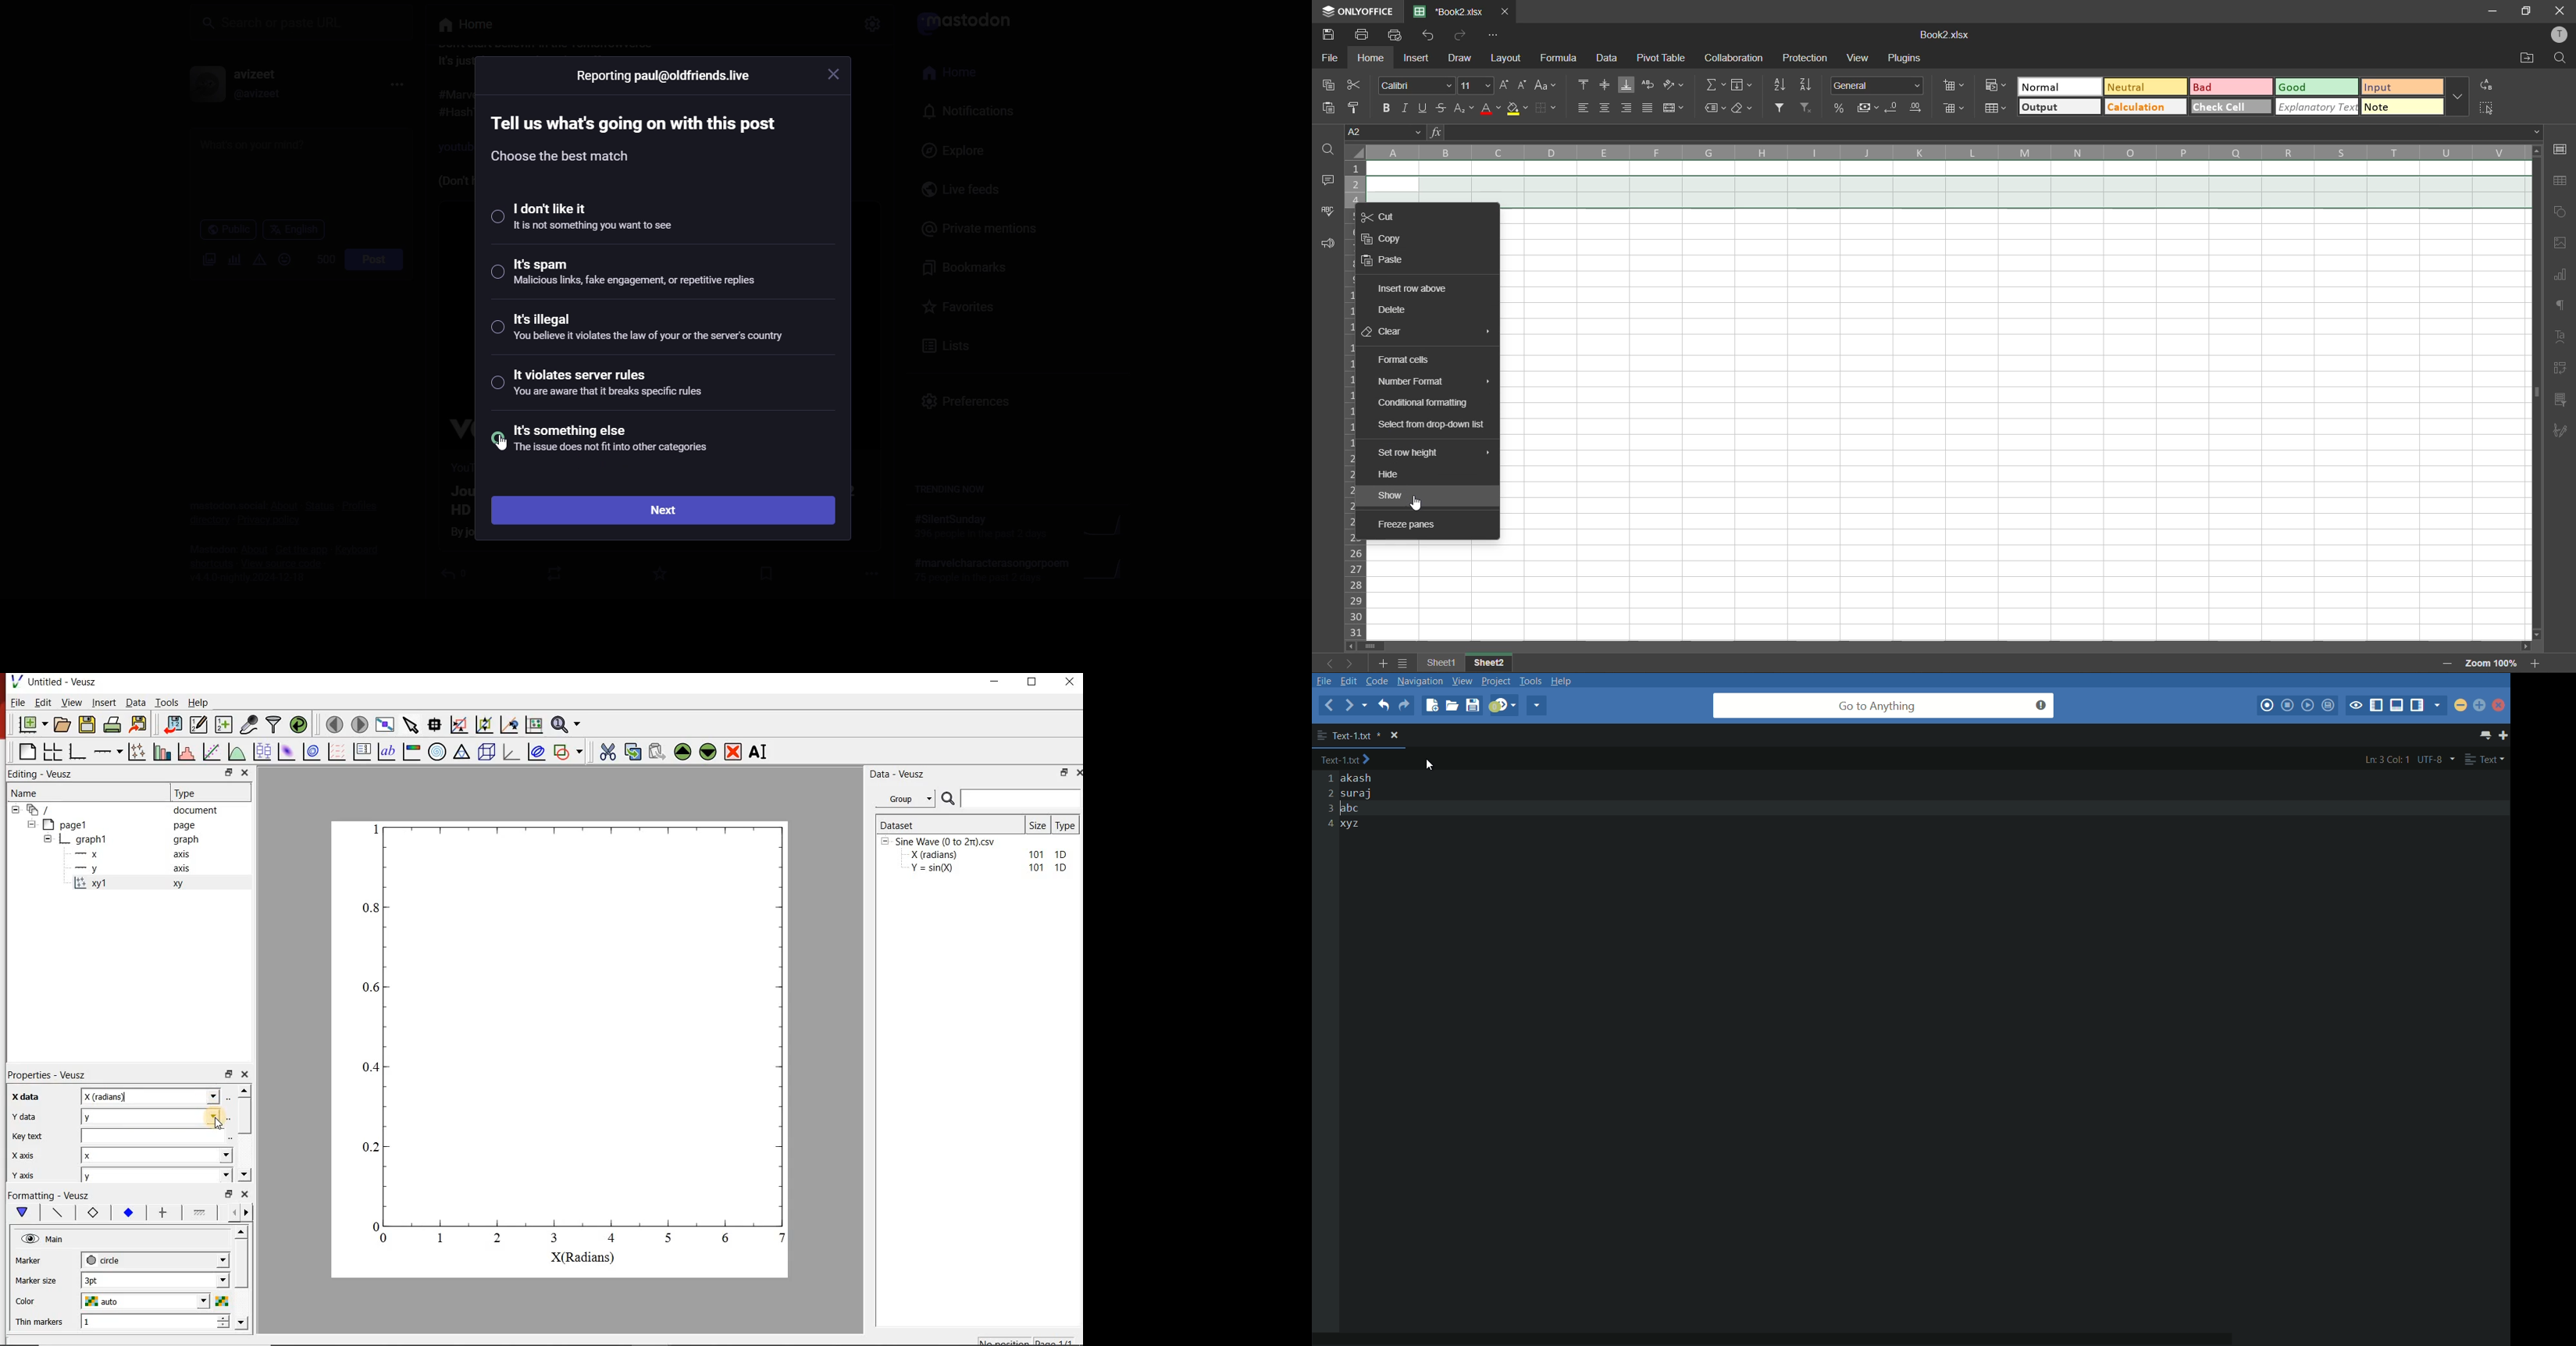 This screenshot has height=1372, width=2576. What do you see at coordinates (1329, 109) in the screenshot?
I see `paste` at bounding box center [1329, 109].